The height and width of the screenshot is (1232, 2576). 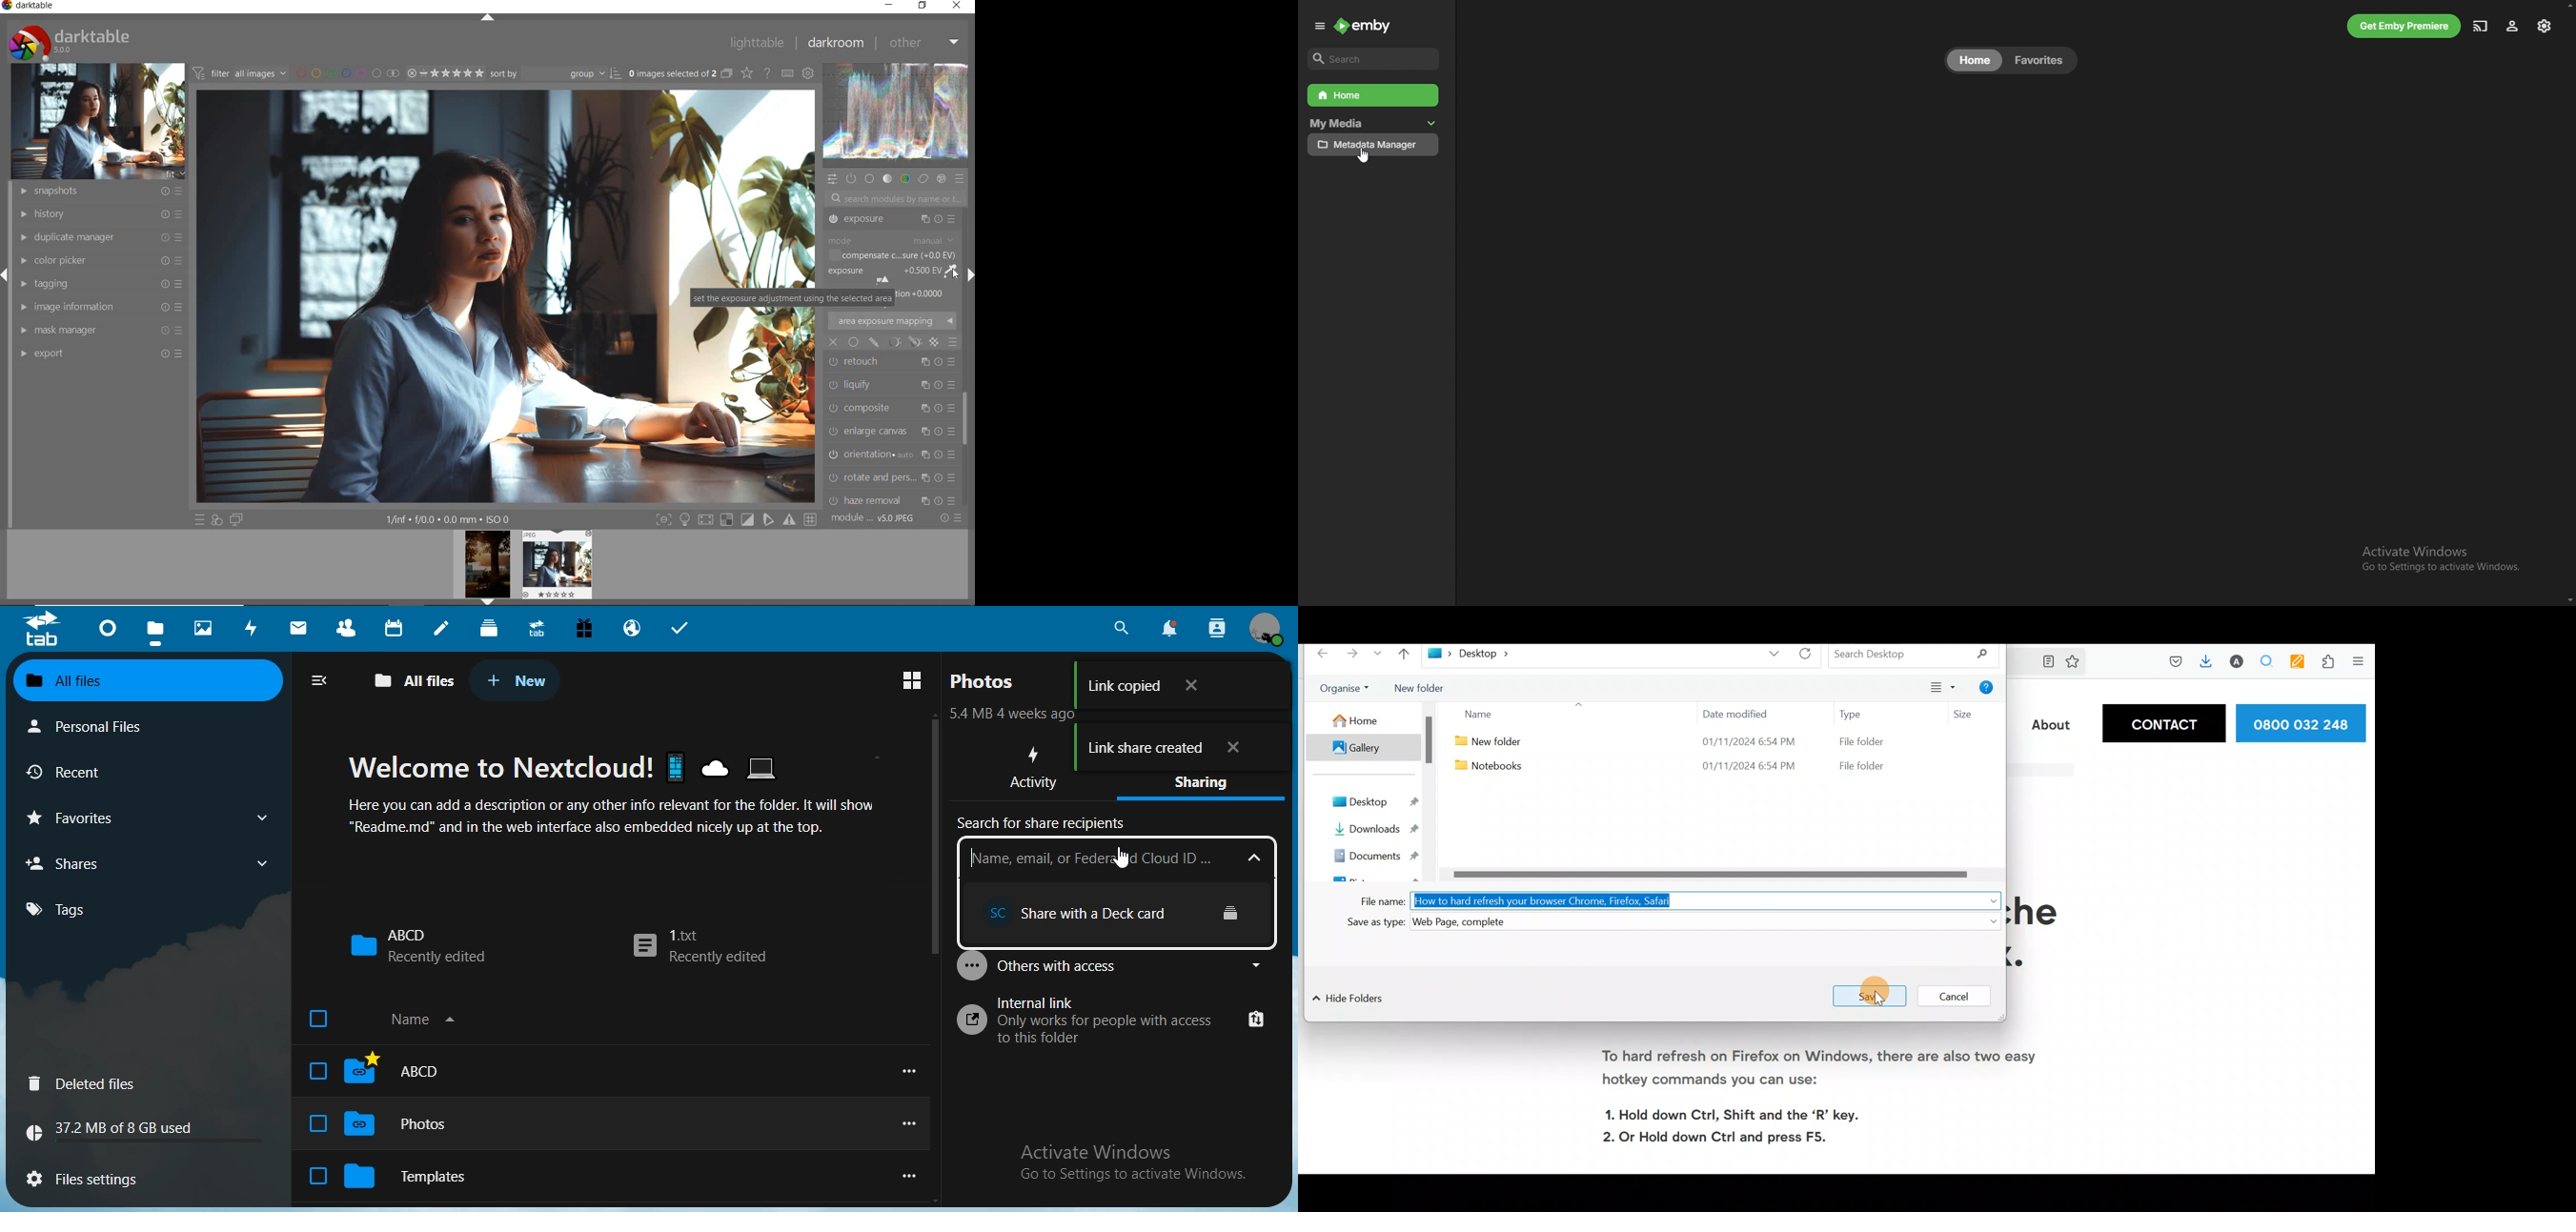 I want to click on ABCD, so click(x=416, y=1070).